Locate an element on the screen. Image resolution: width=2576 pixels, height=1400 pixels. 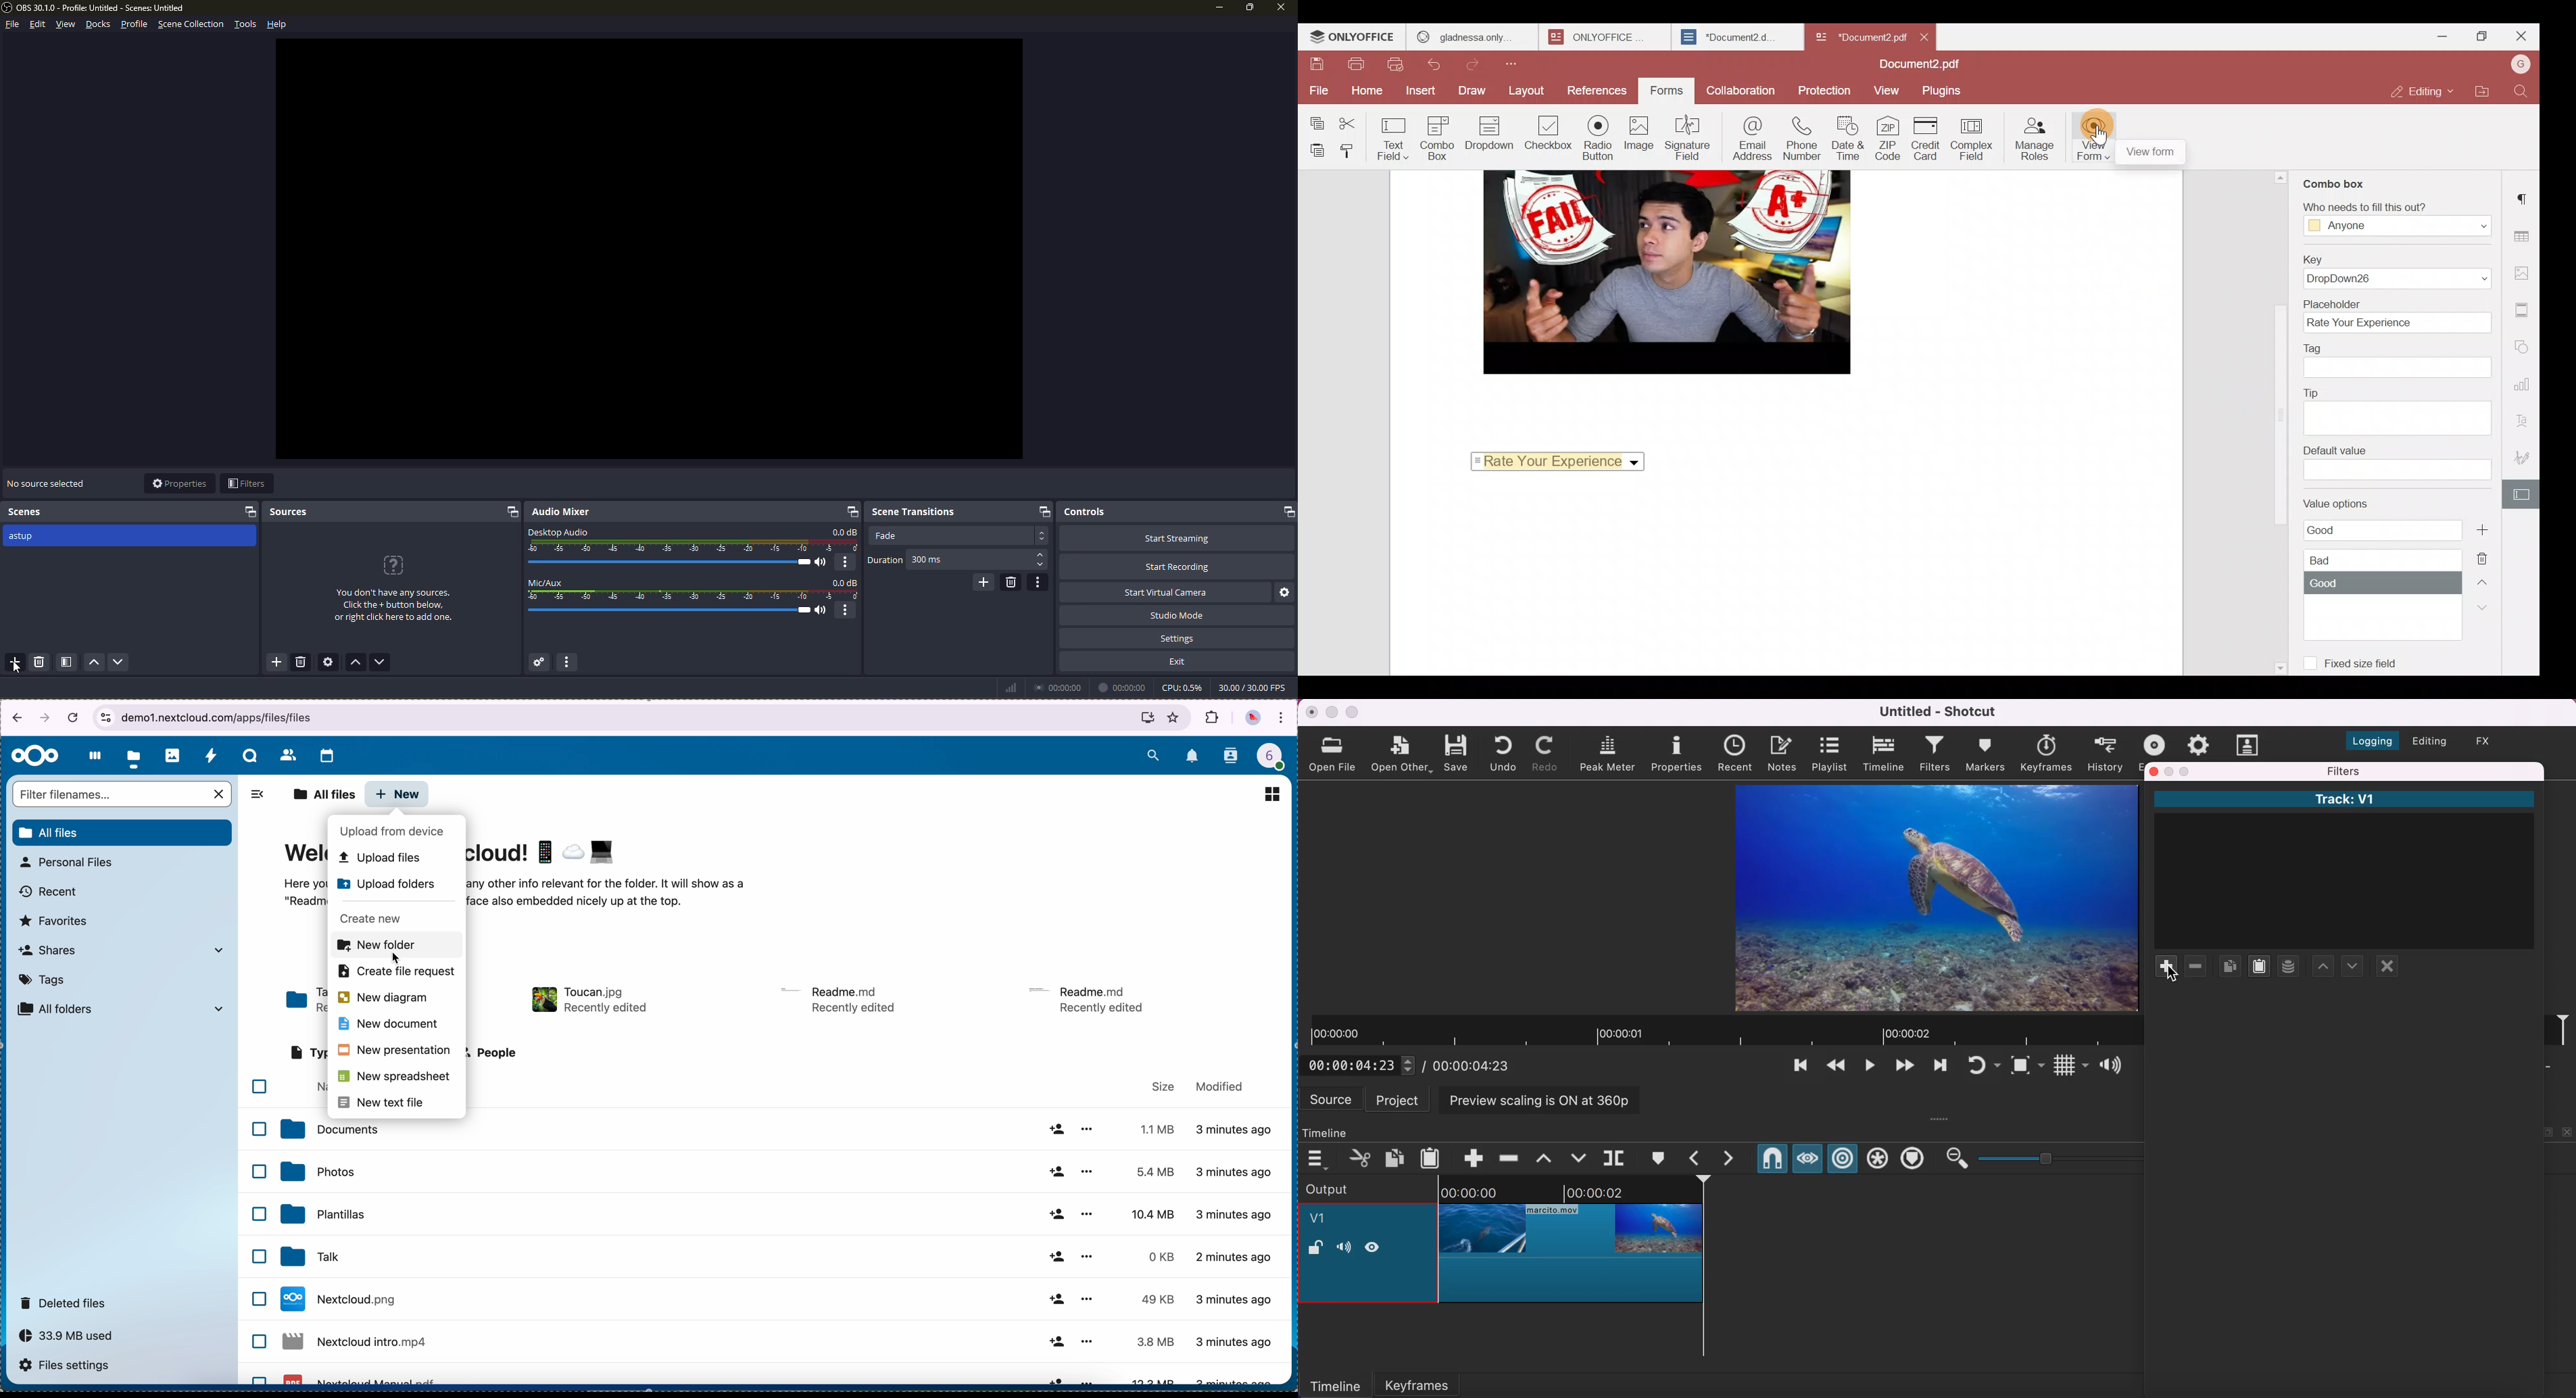
view site information is located at coordinates (105, 718).